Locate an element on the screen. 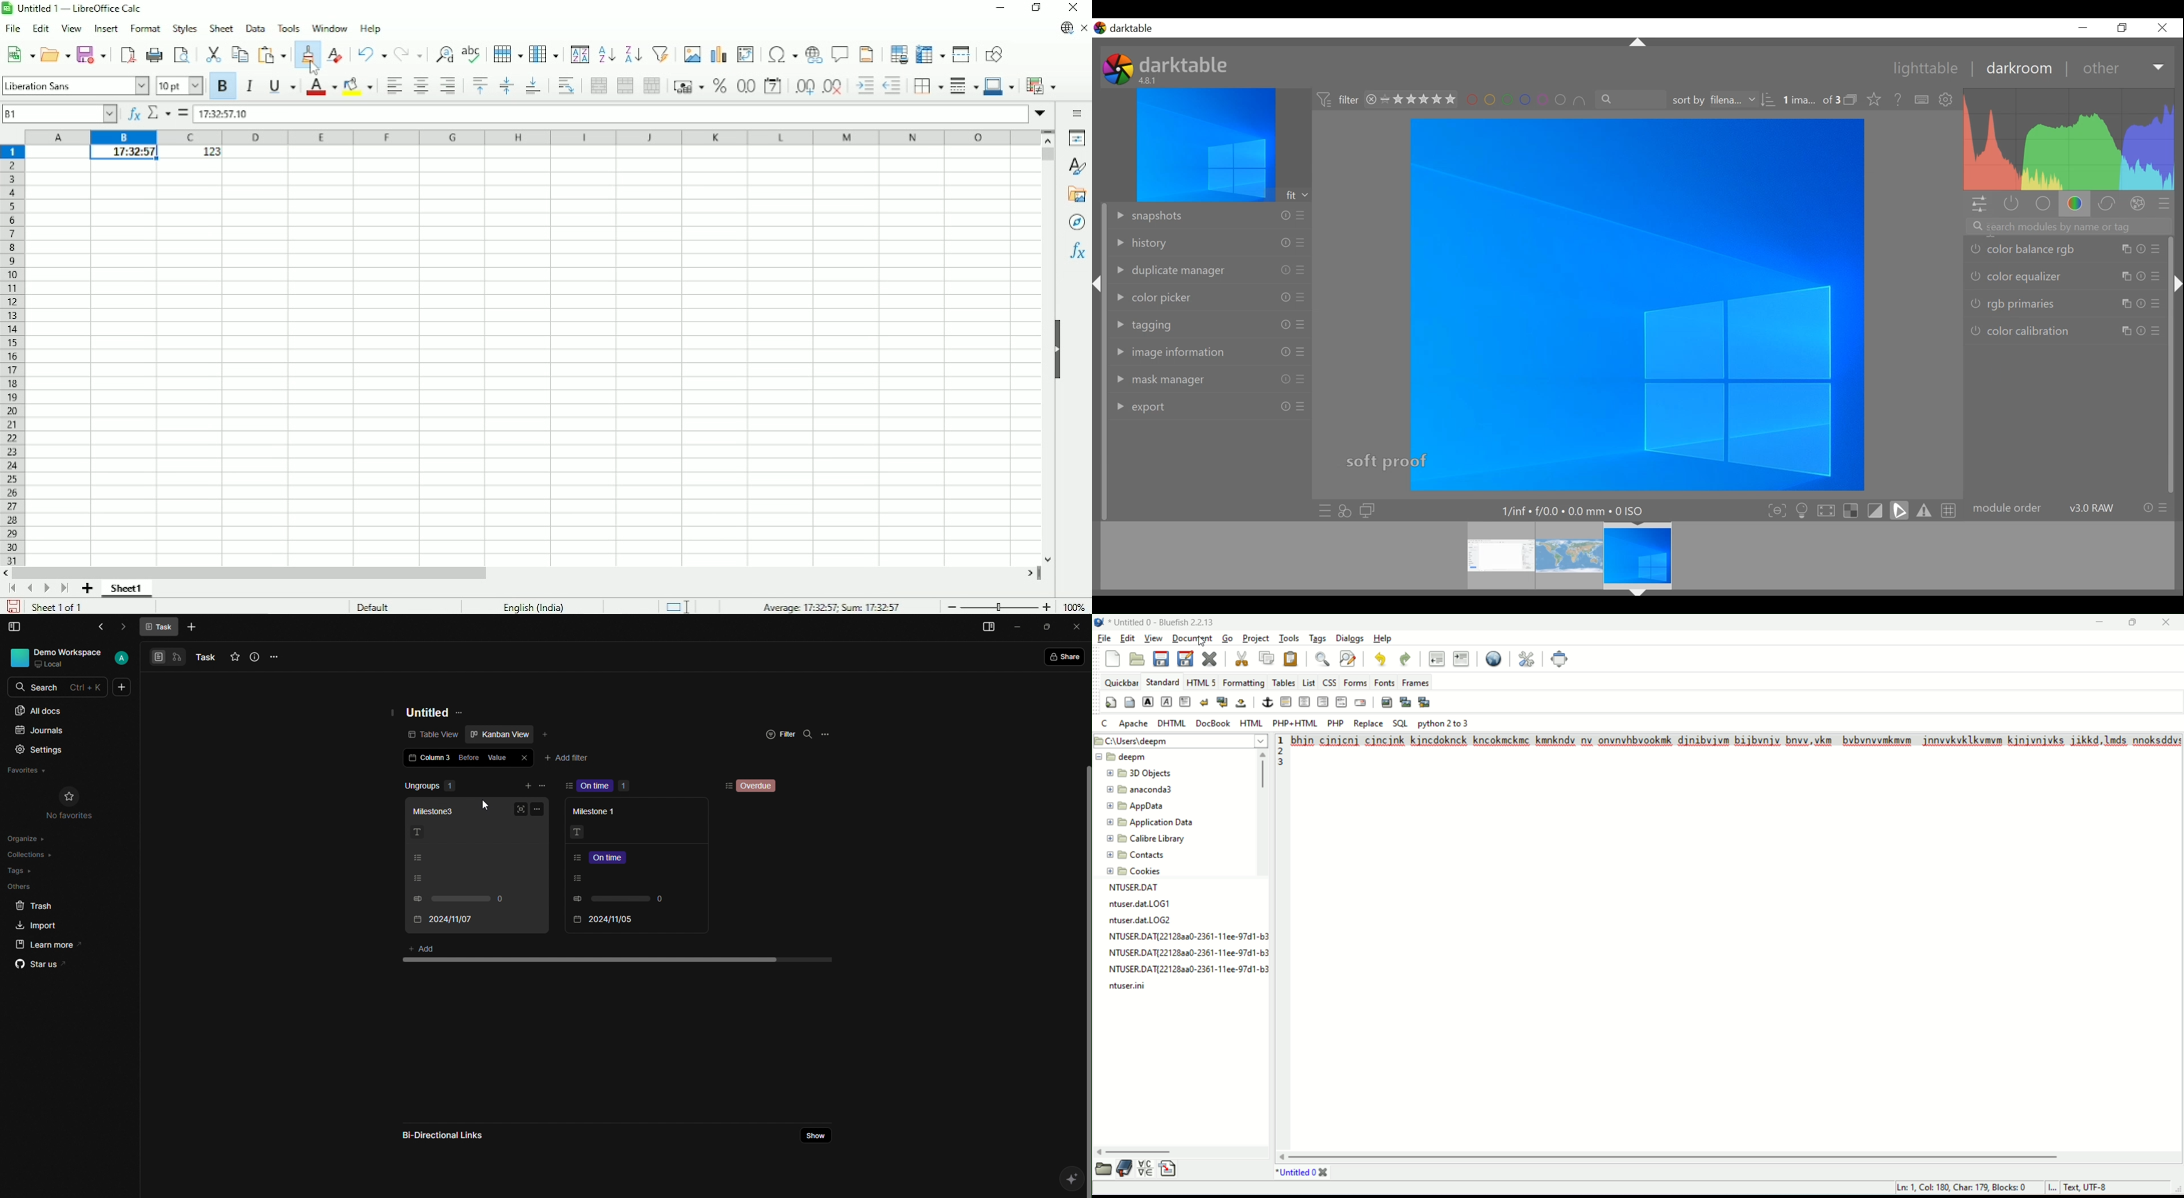  Options is located at coordinates (539, 810).